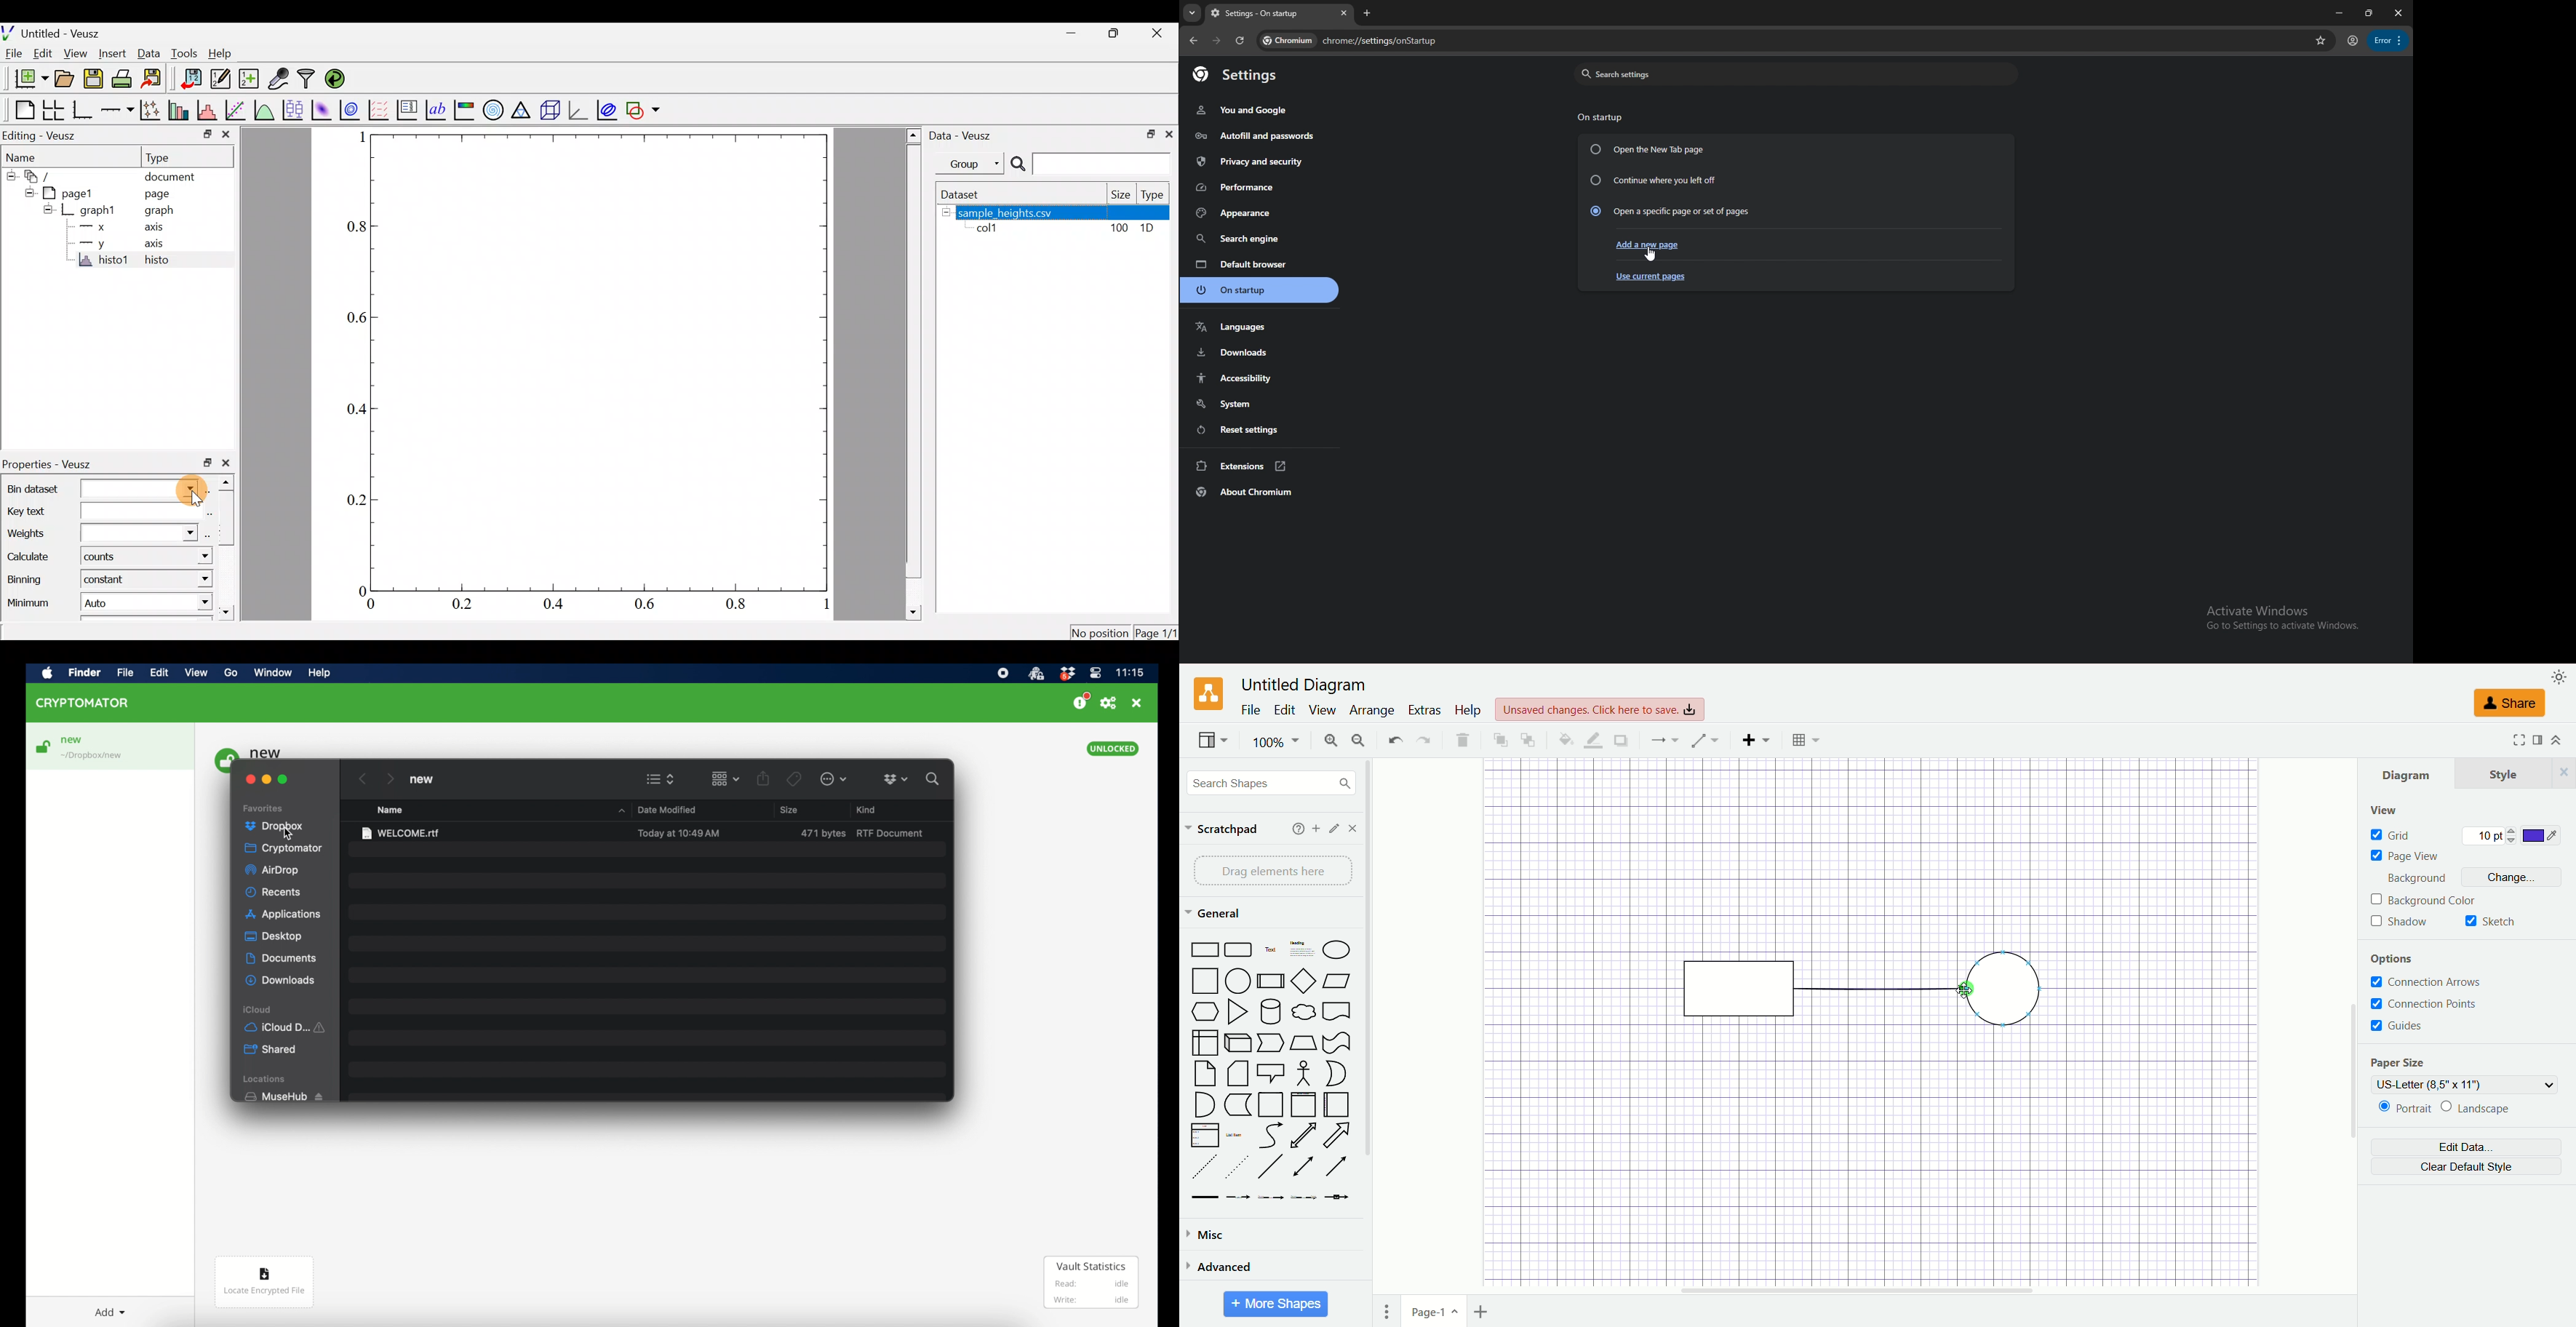 This screenshot has height=1344, width=2576. Describe the element at coordinates (2412, 880) in the screenshot. I see `background` at that location.